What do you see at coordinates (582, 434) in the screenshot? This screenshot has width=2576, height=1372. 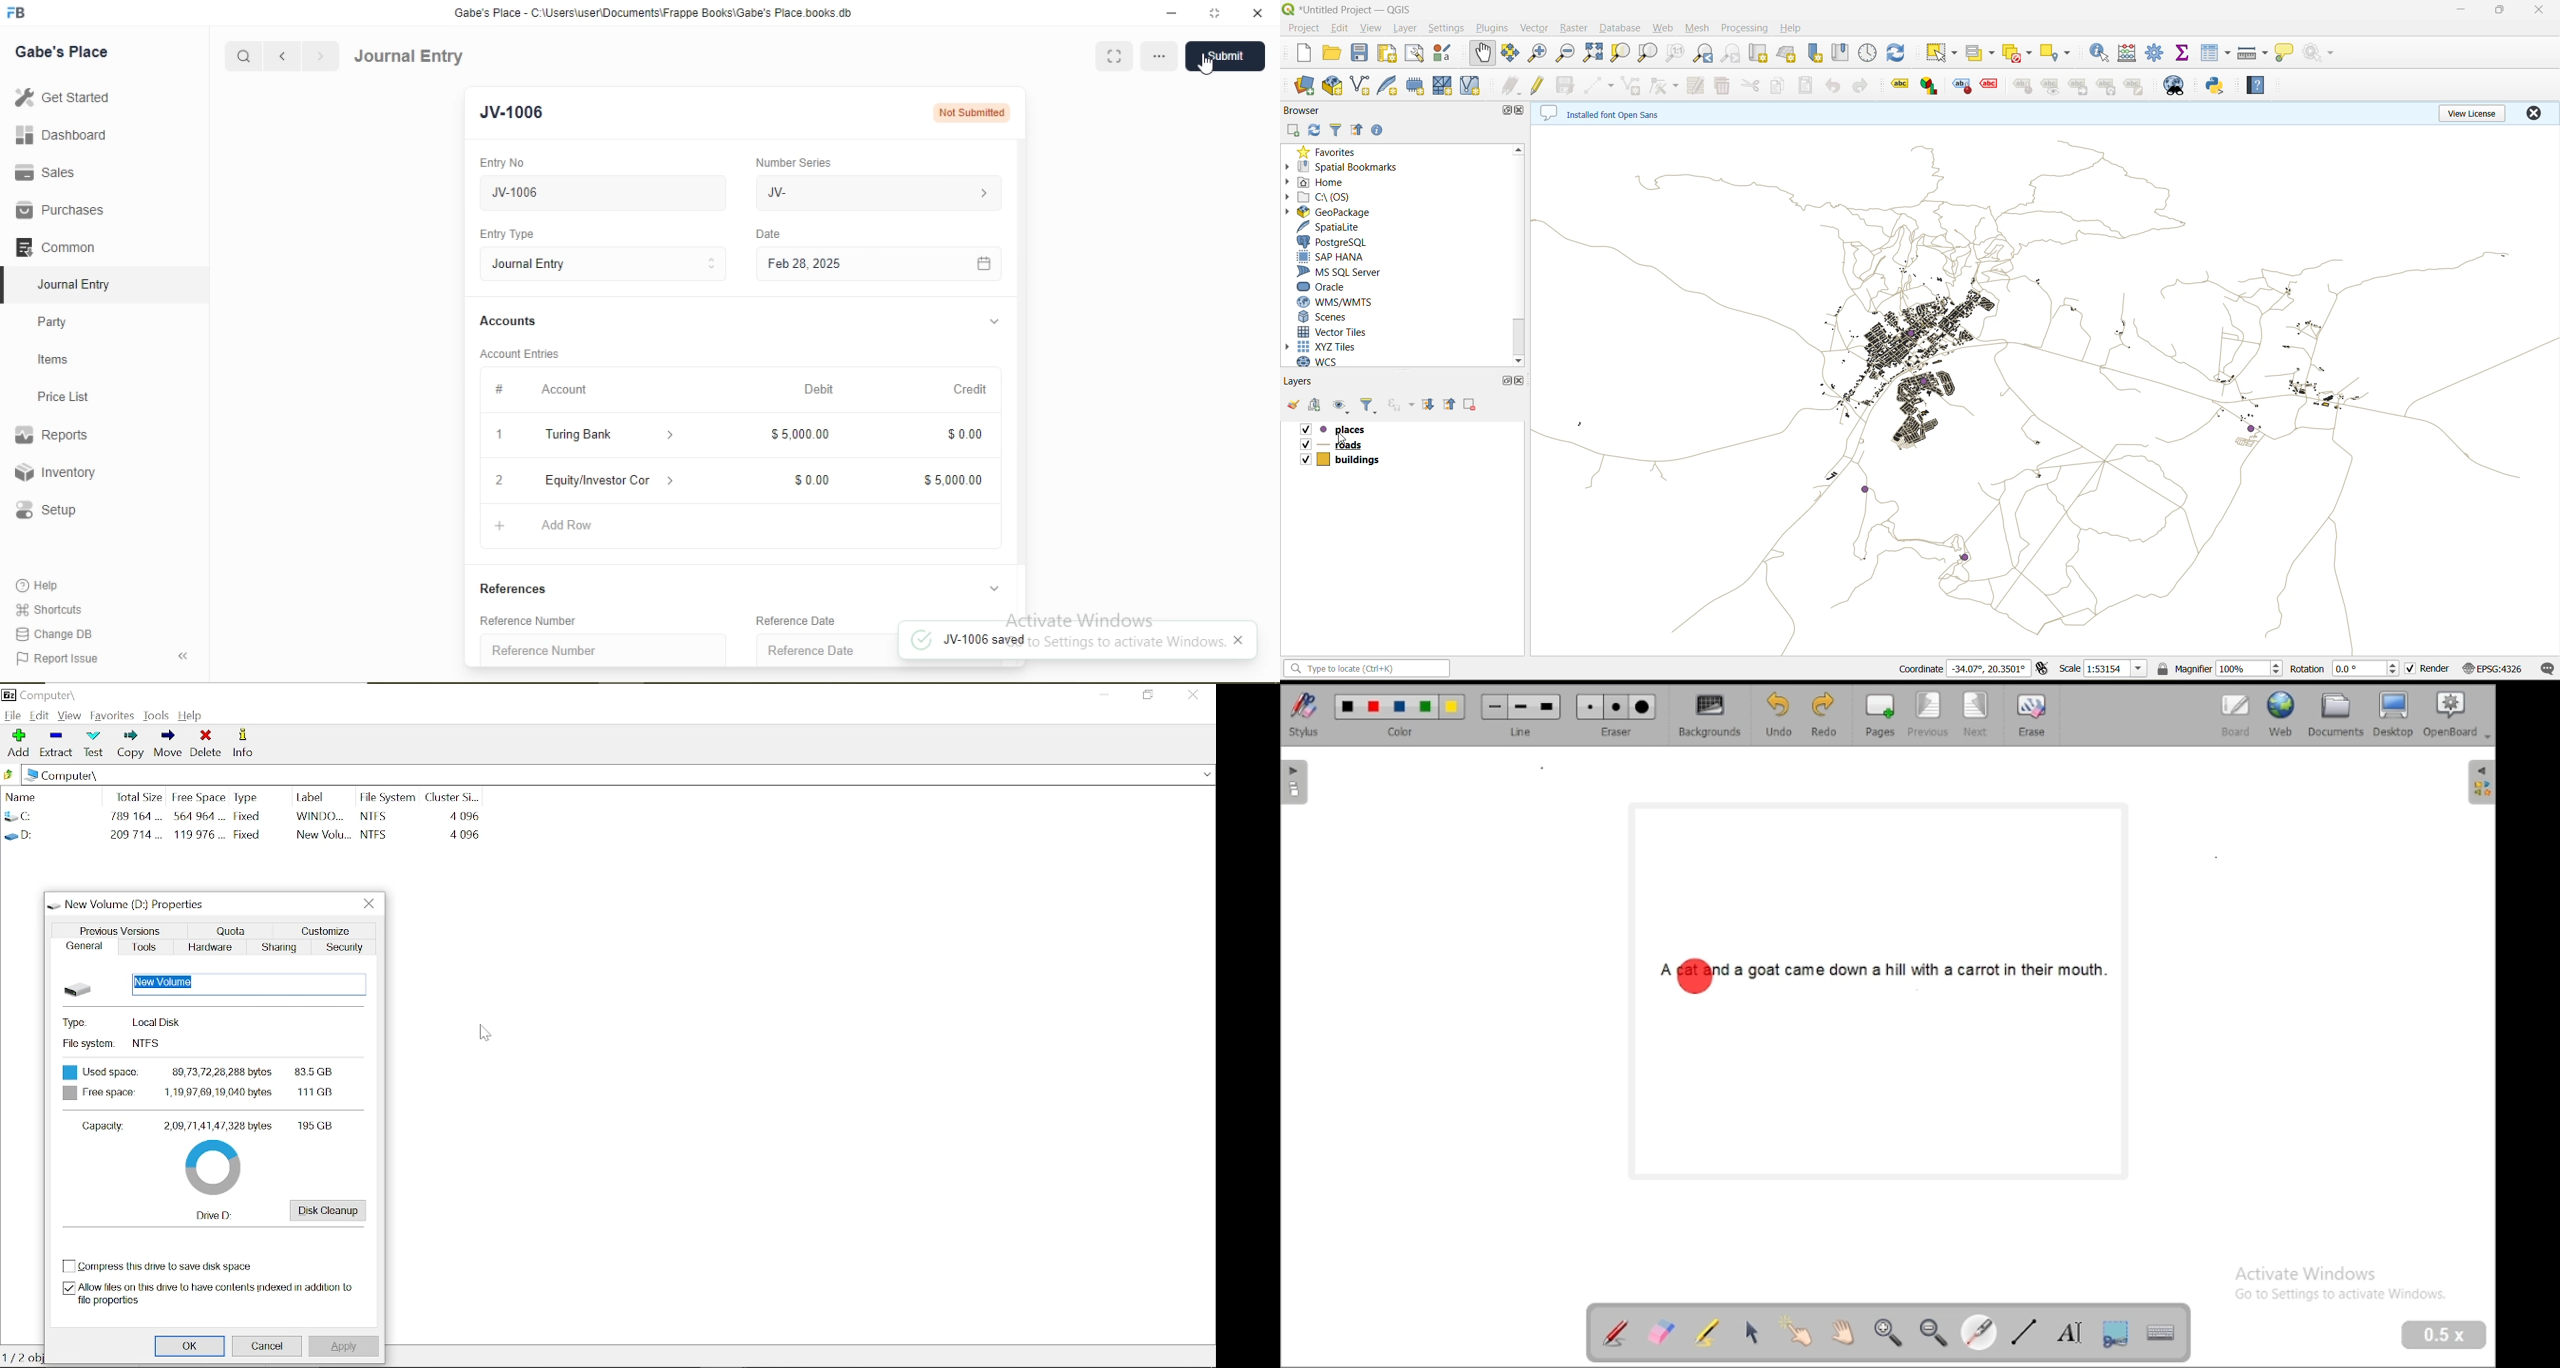 I see `Turing Bank` at bounding box center [582, 434].